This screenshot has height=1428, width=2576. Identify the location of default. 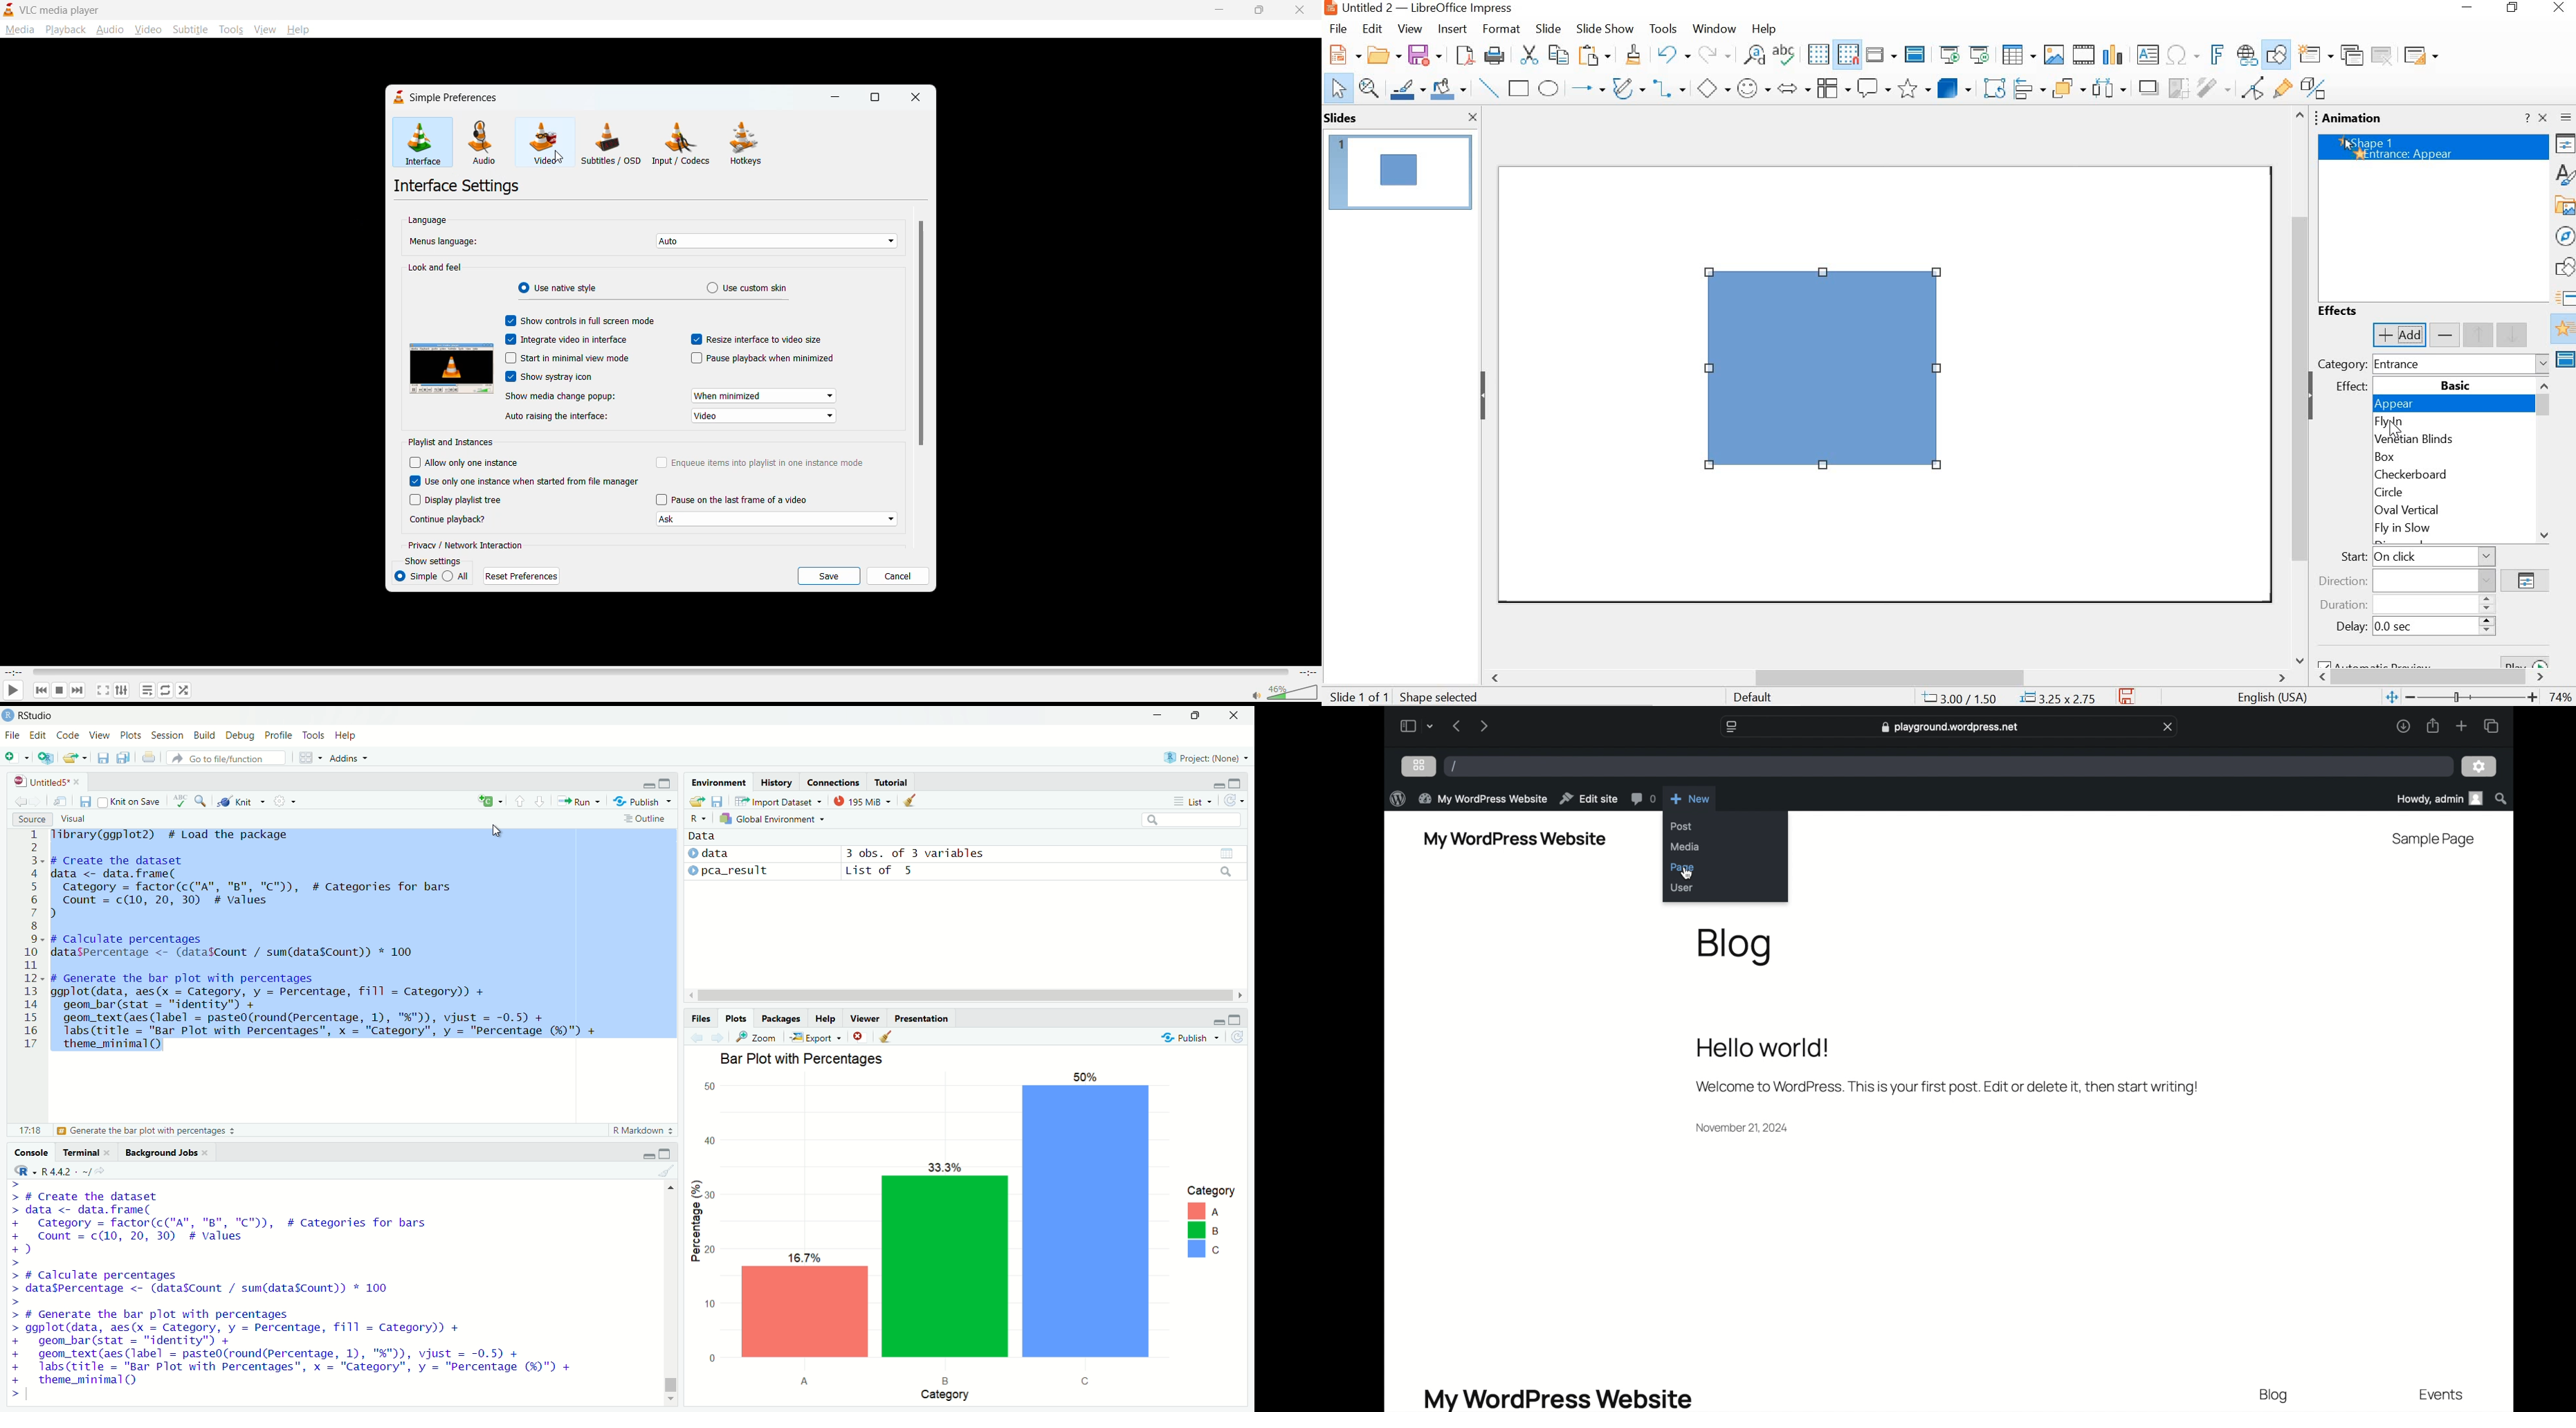
(1760, 699).